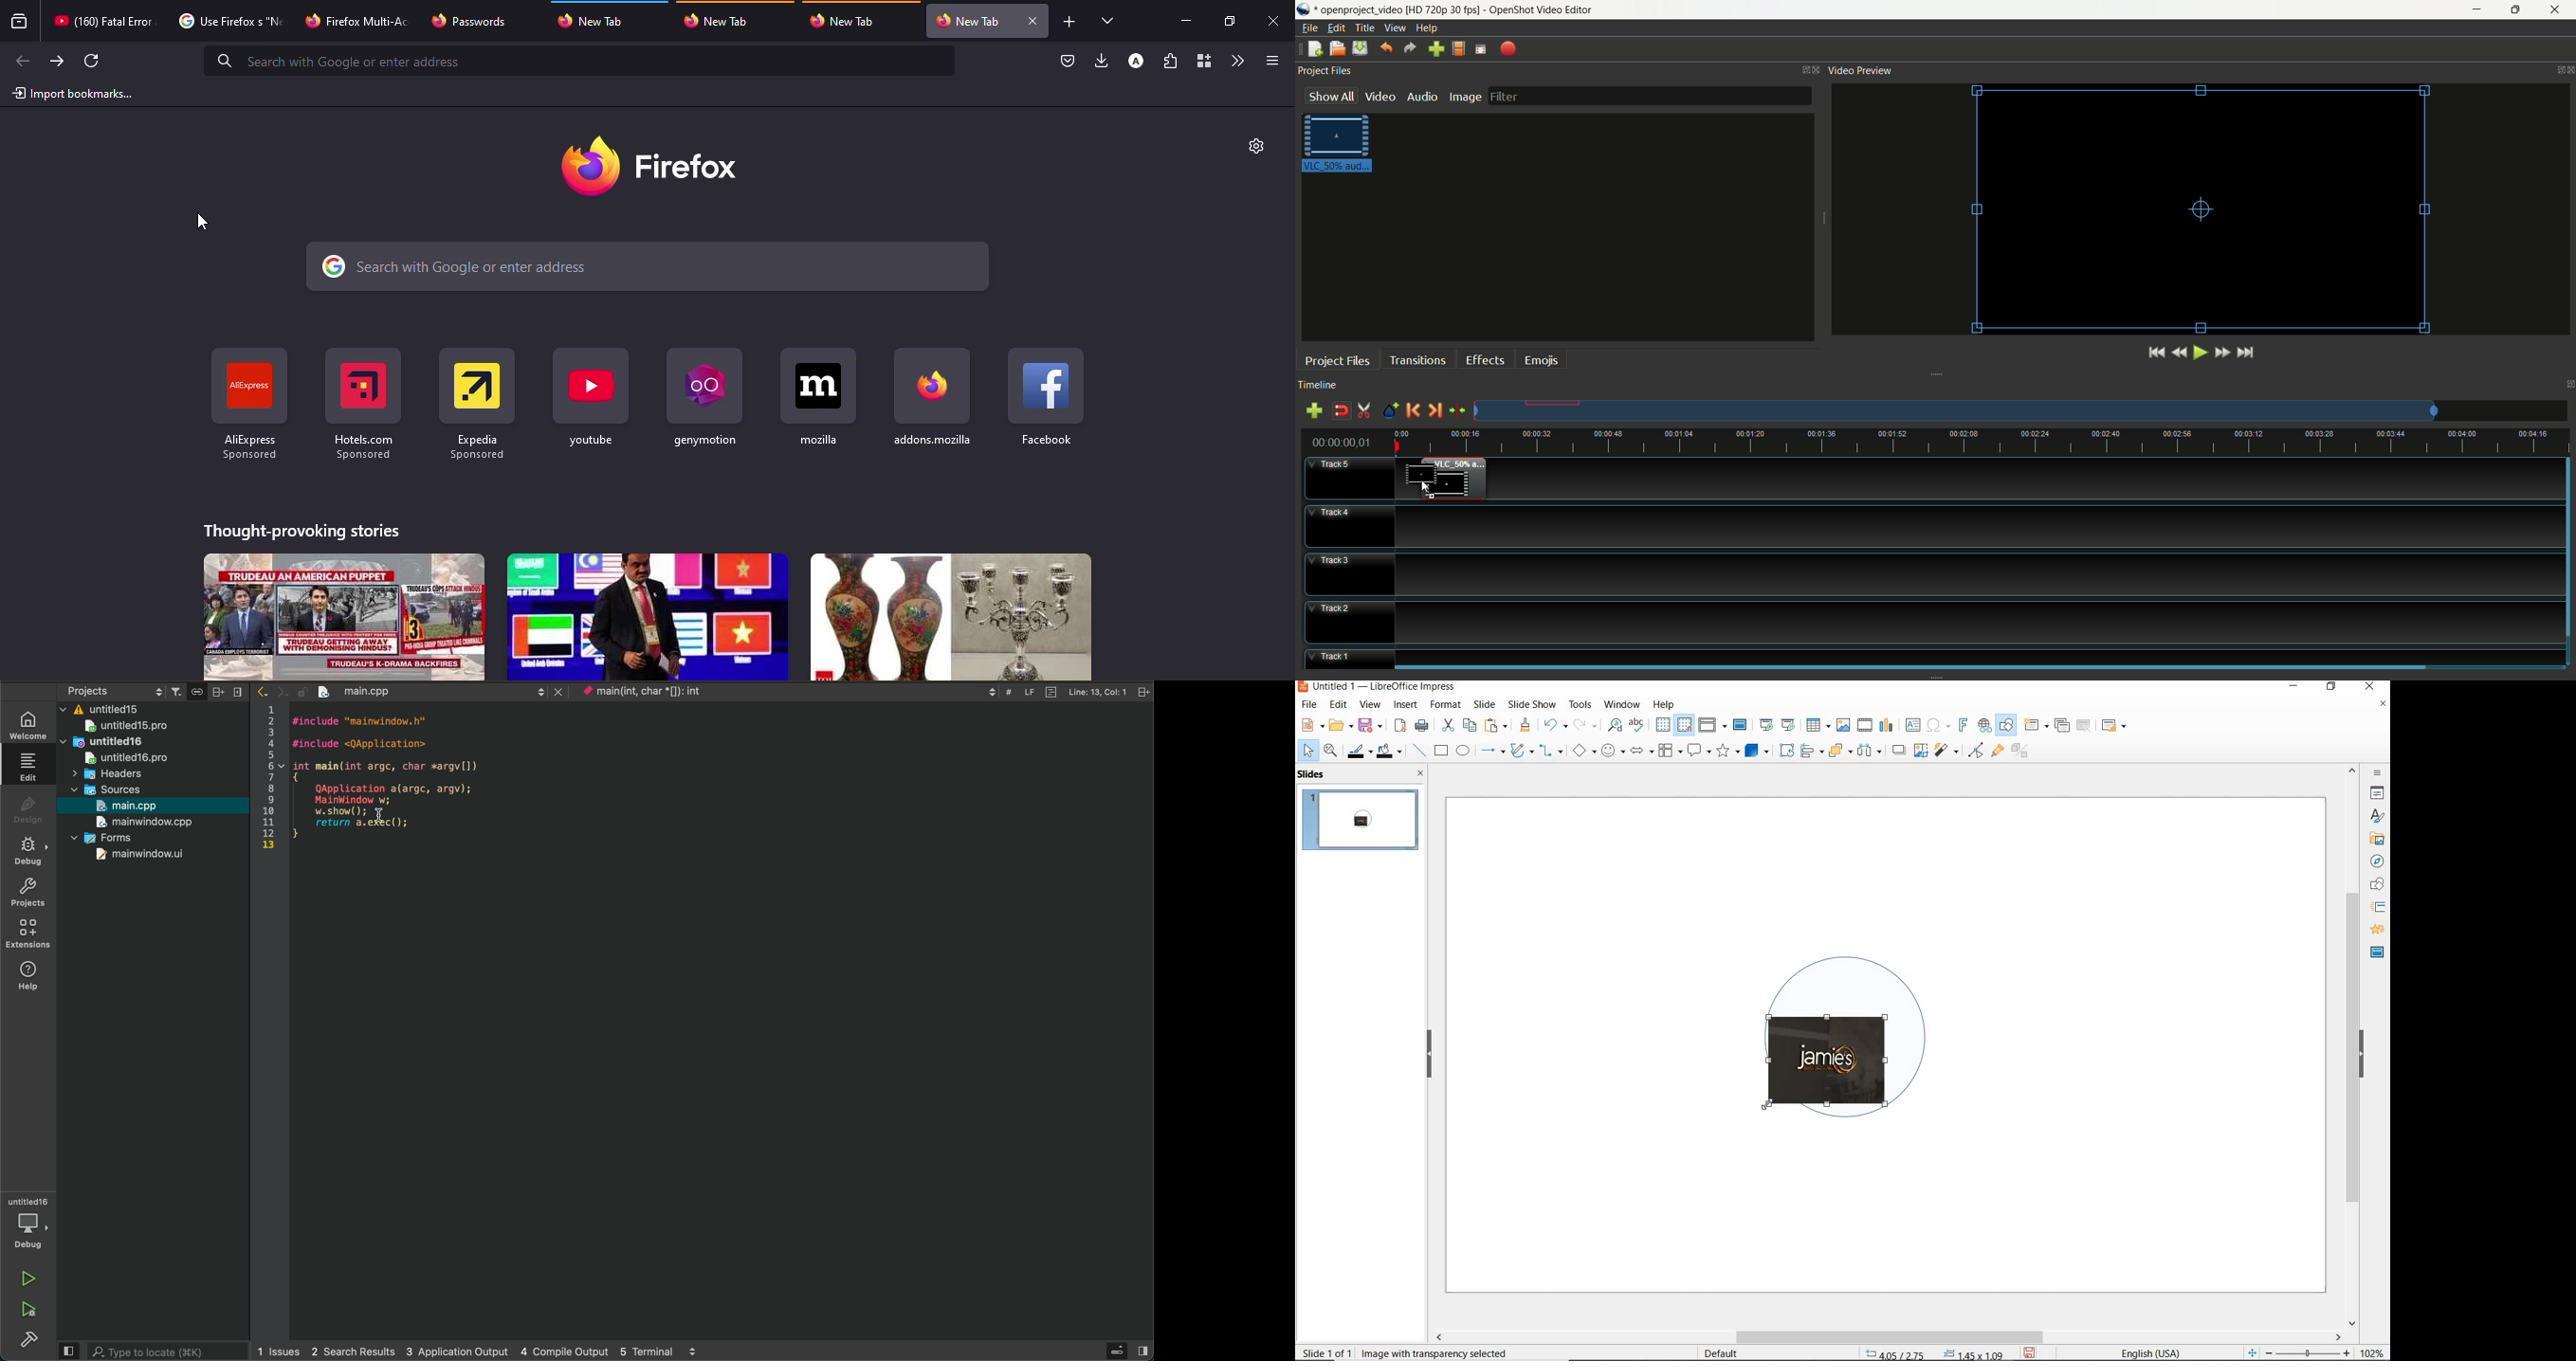  I want to click on spelling, so click(1636, 725).